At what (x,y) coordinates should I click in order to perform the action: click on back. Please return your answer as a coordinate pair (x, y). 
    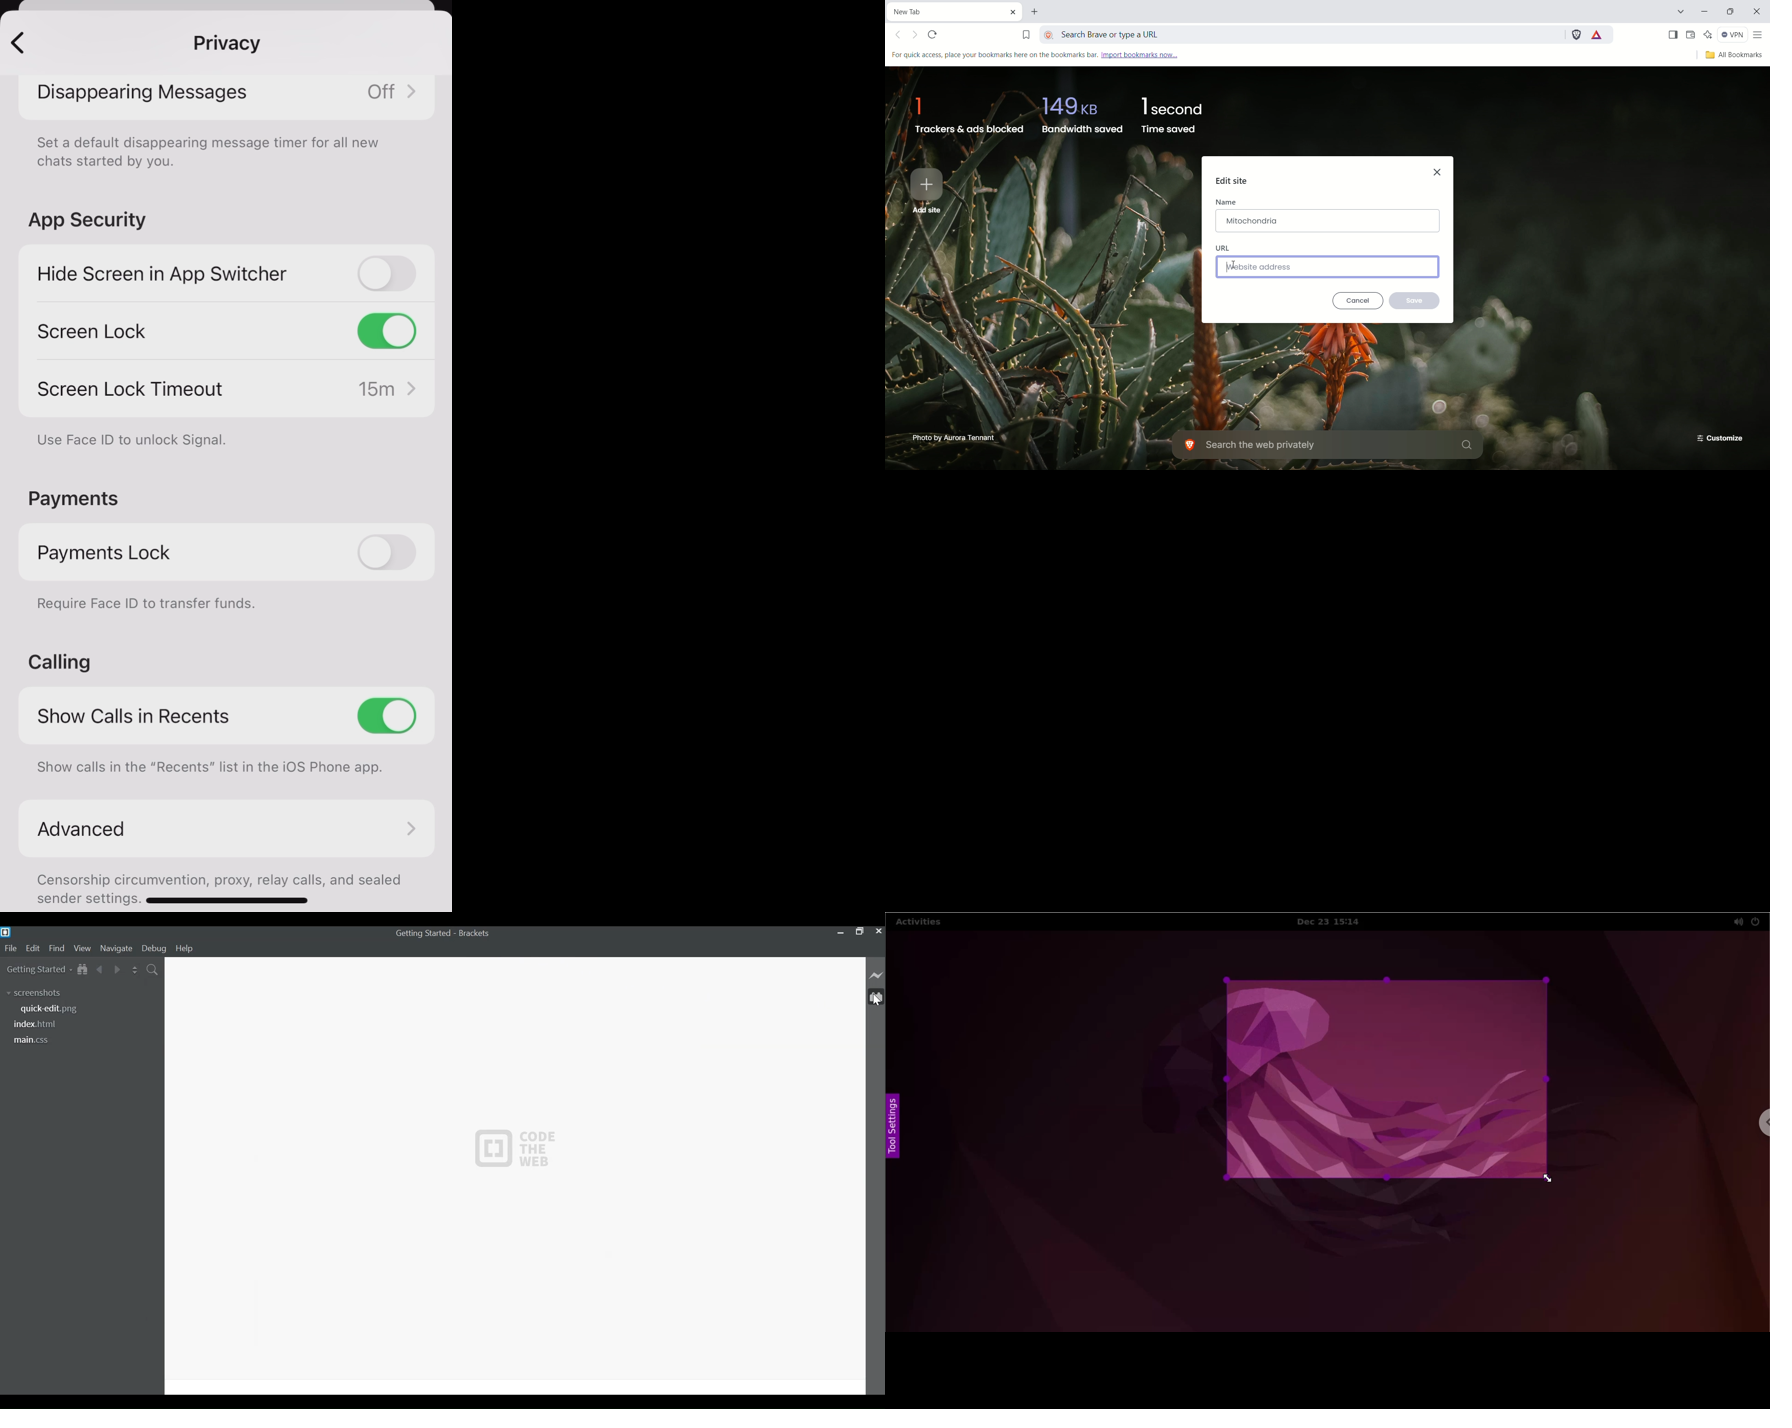
    Looking at the image, I should click on (19, 44).